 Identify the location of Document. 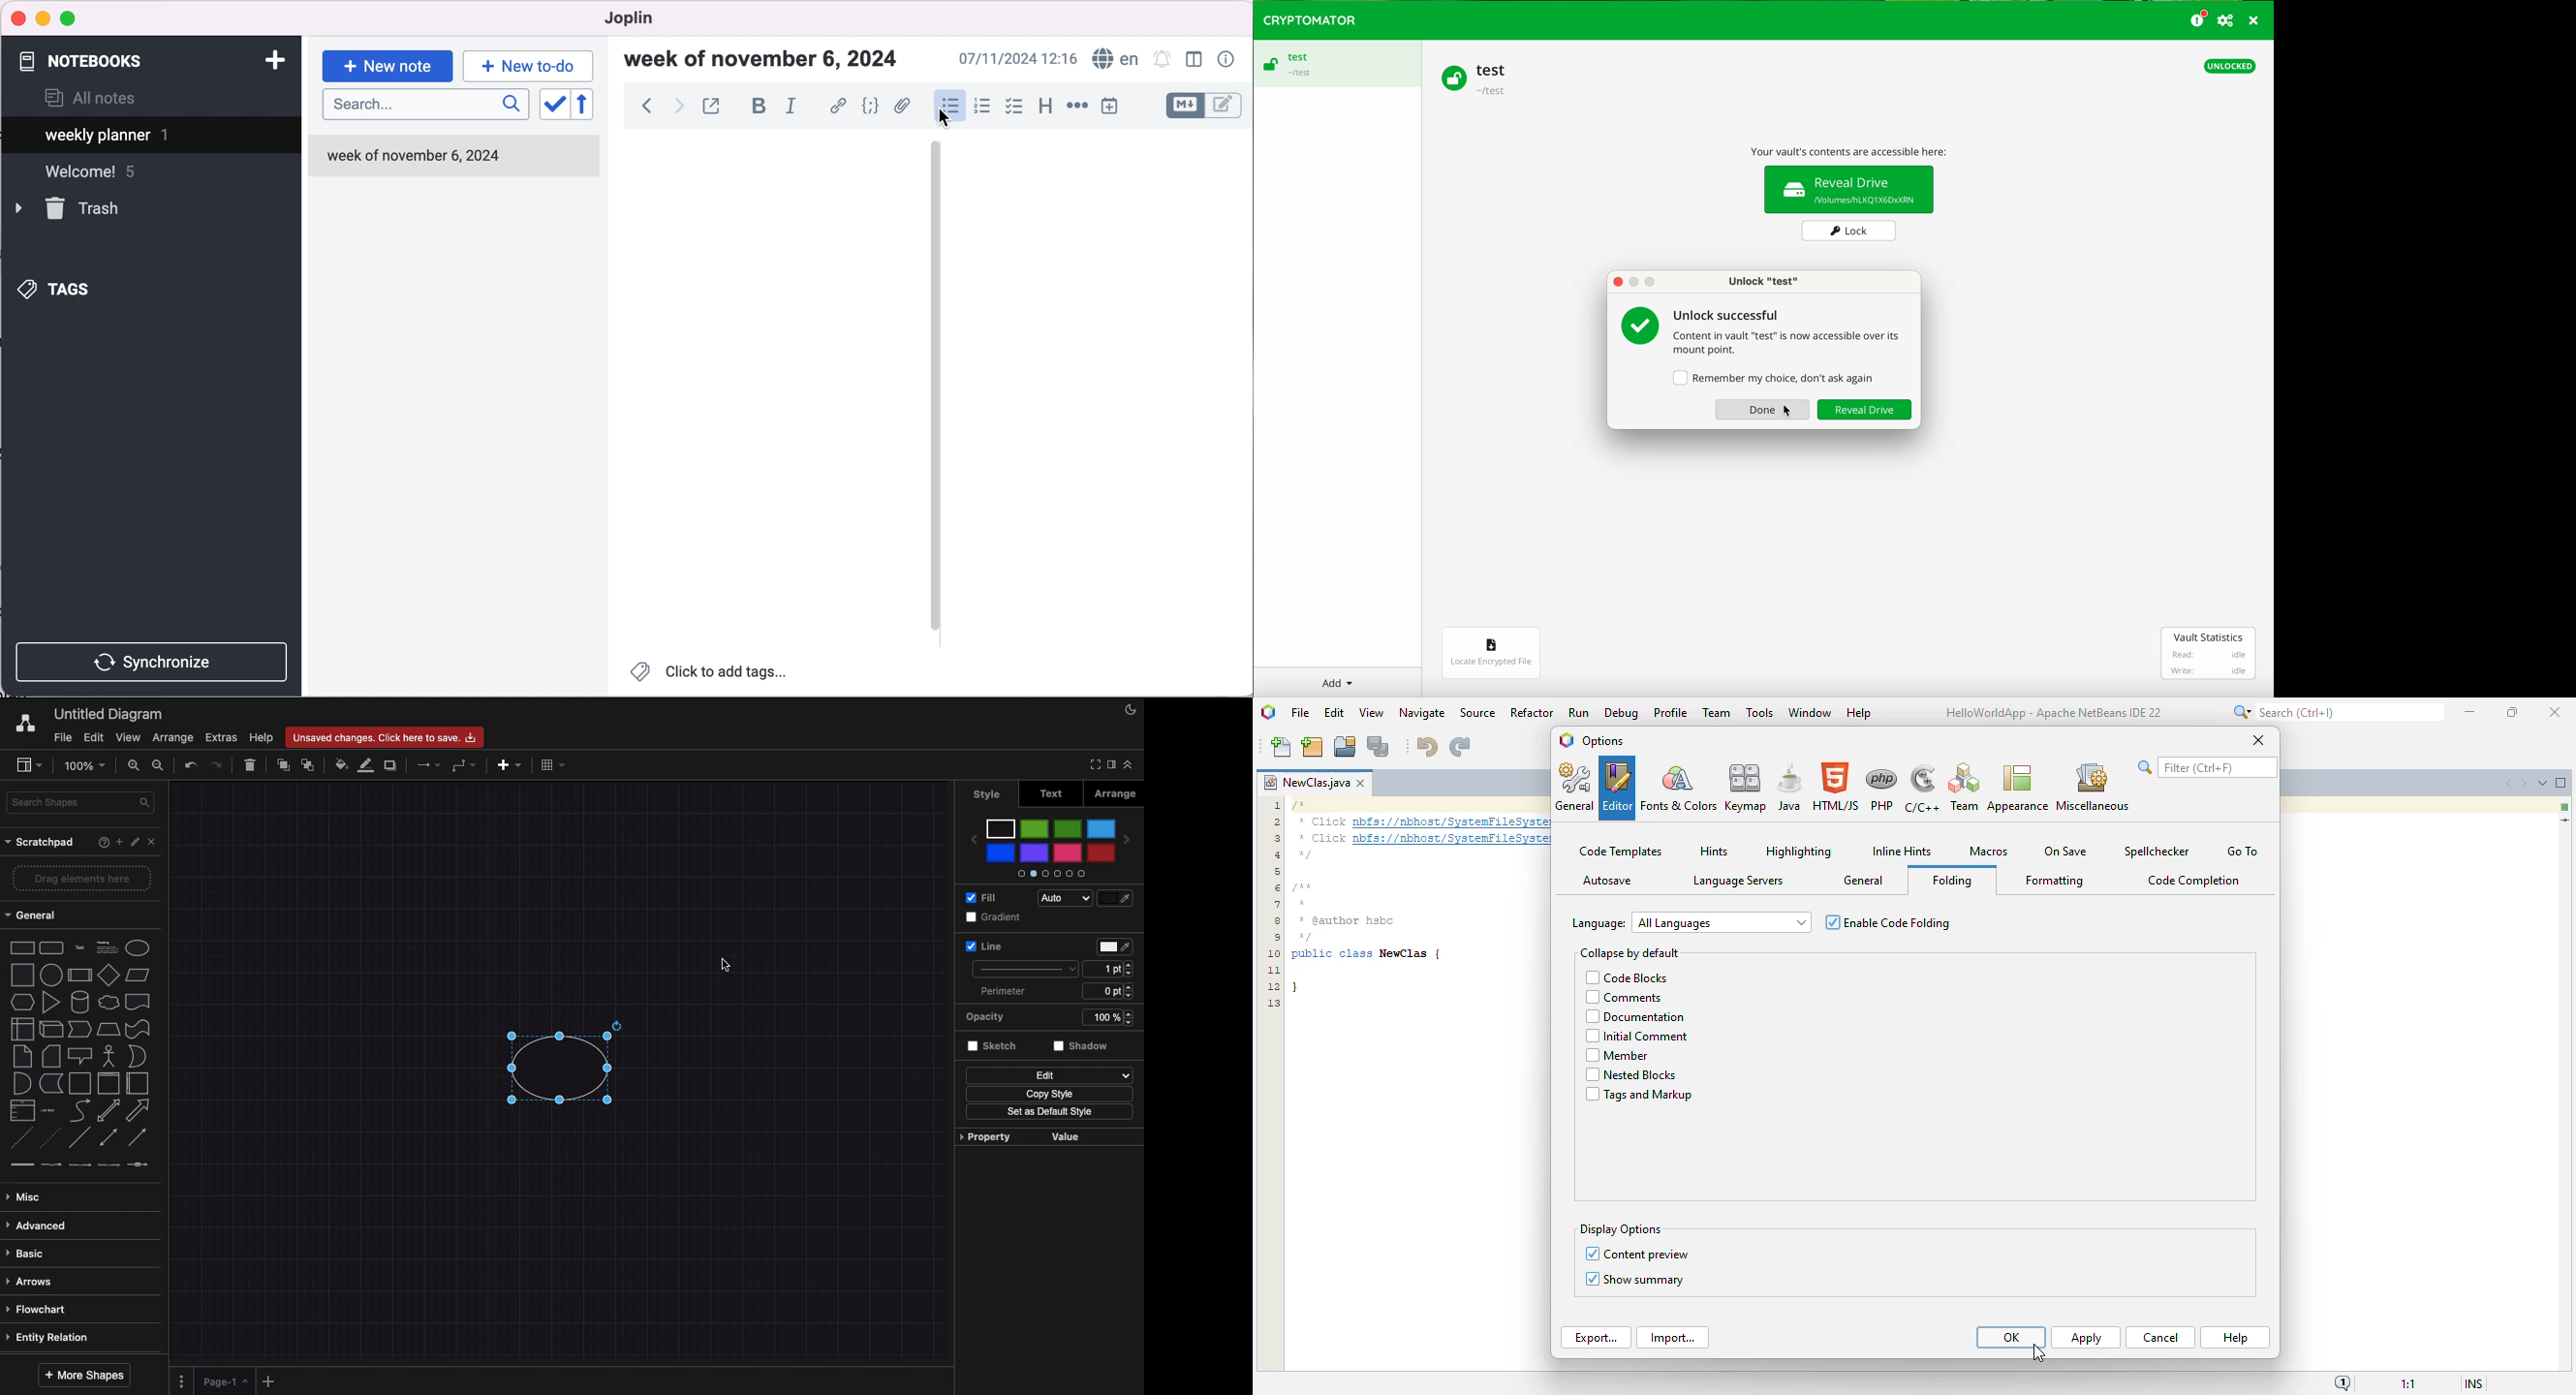
(139, 1002).